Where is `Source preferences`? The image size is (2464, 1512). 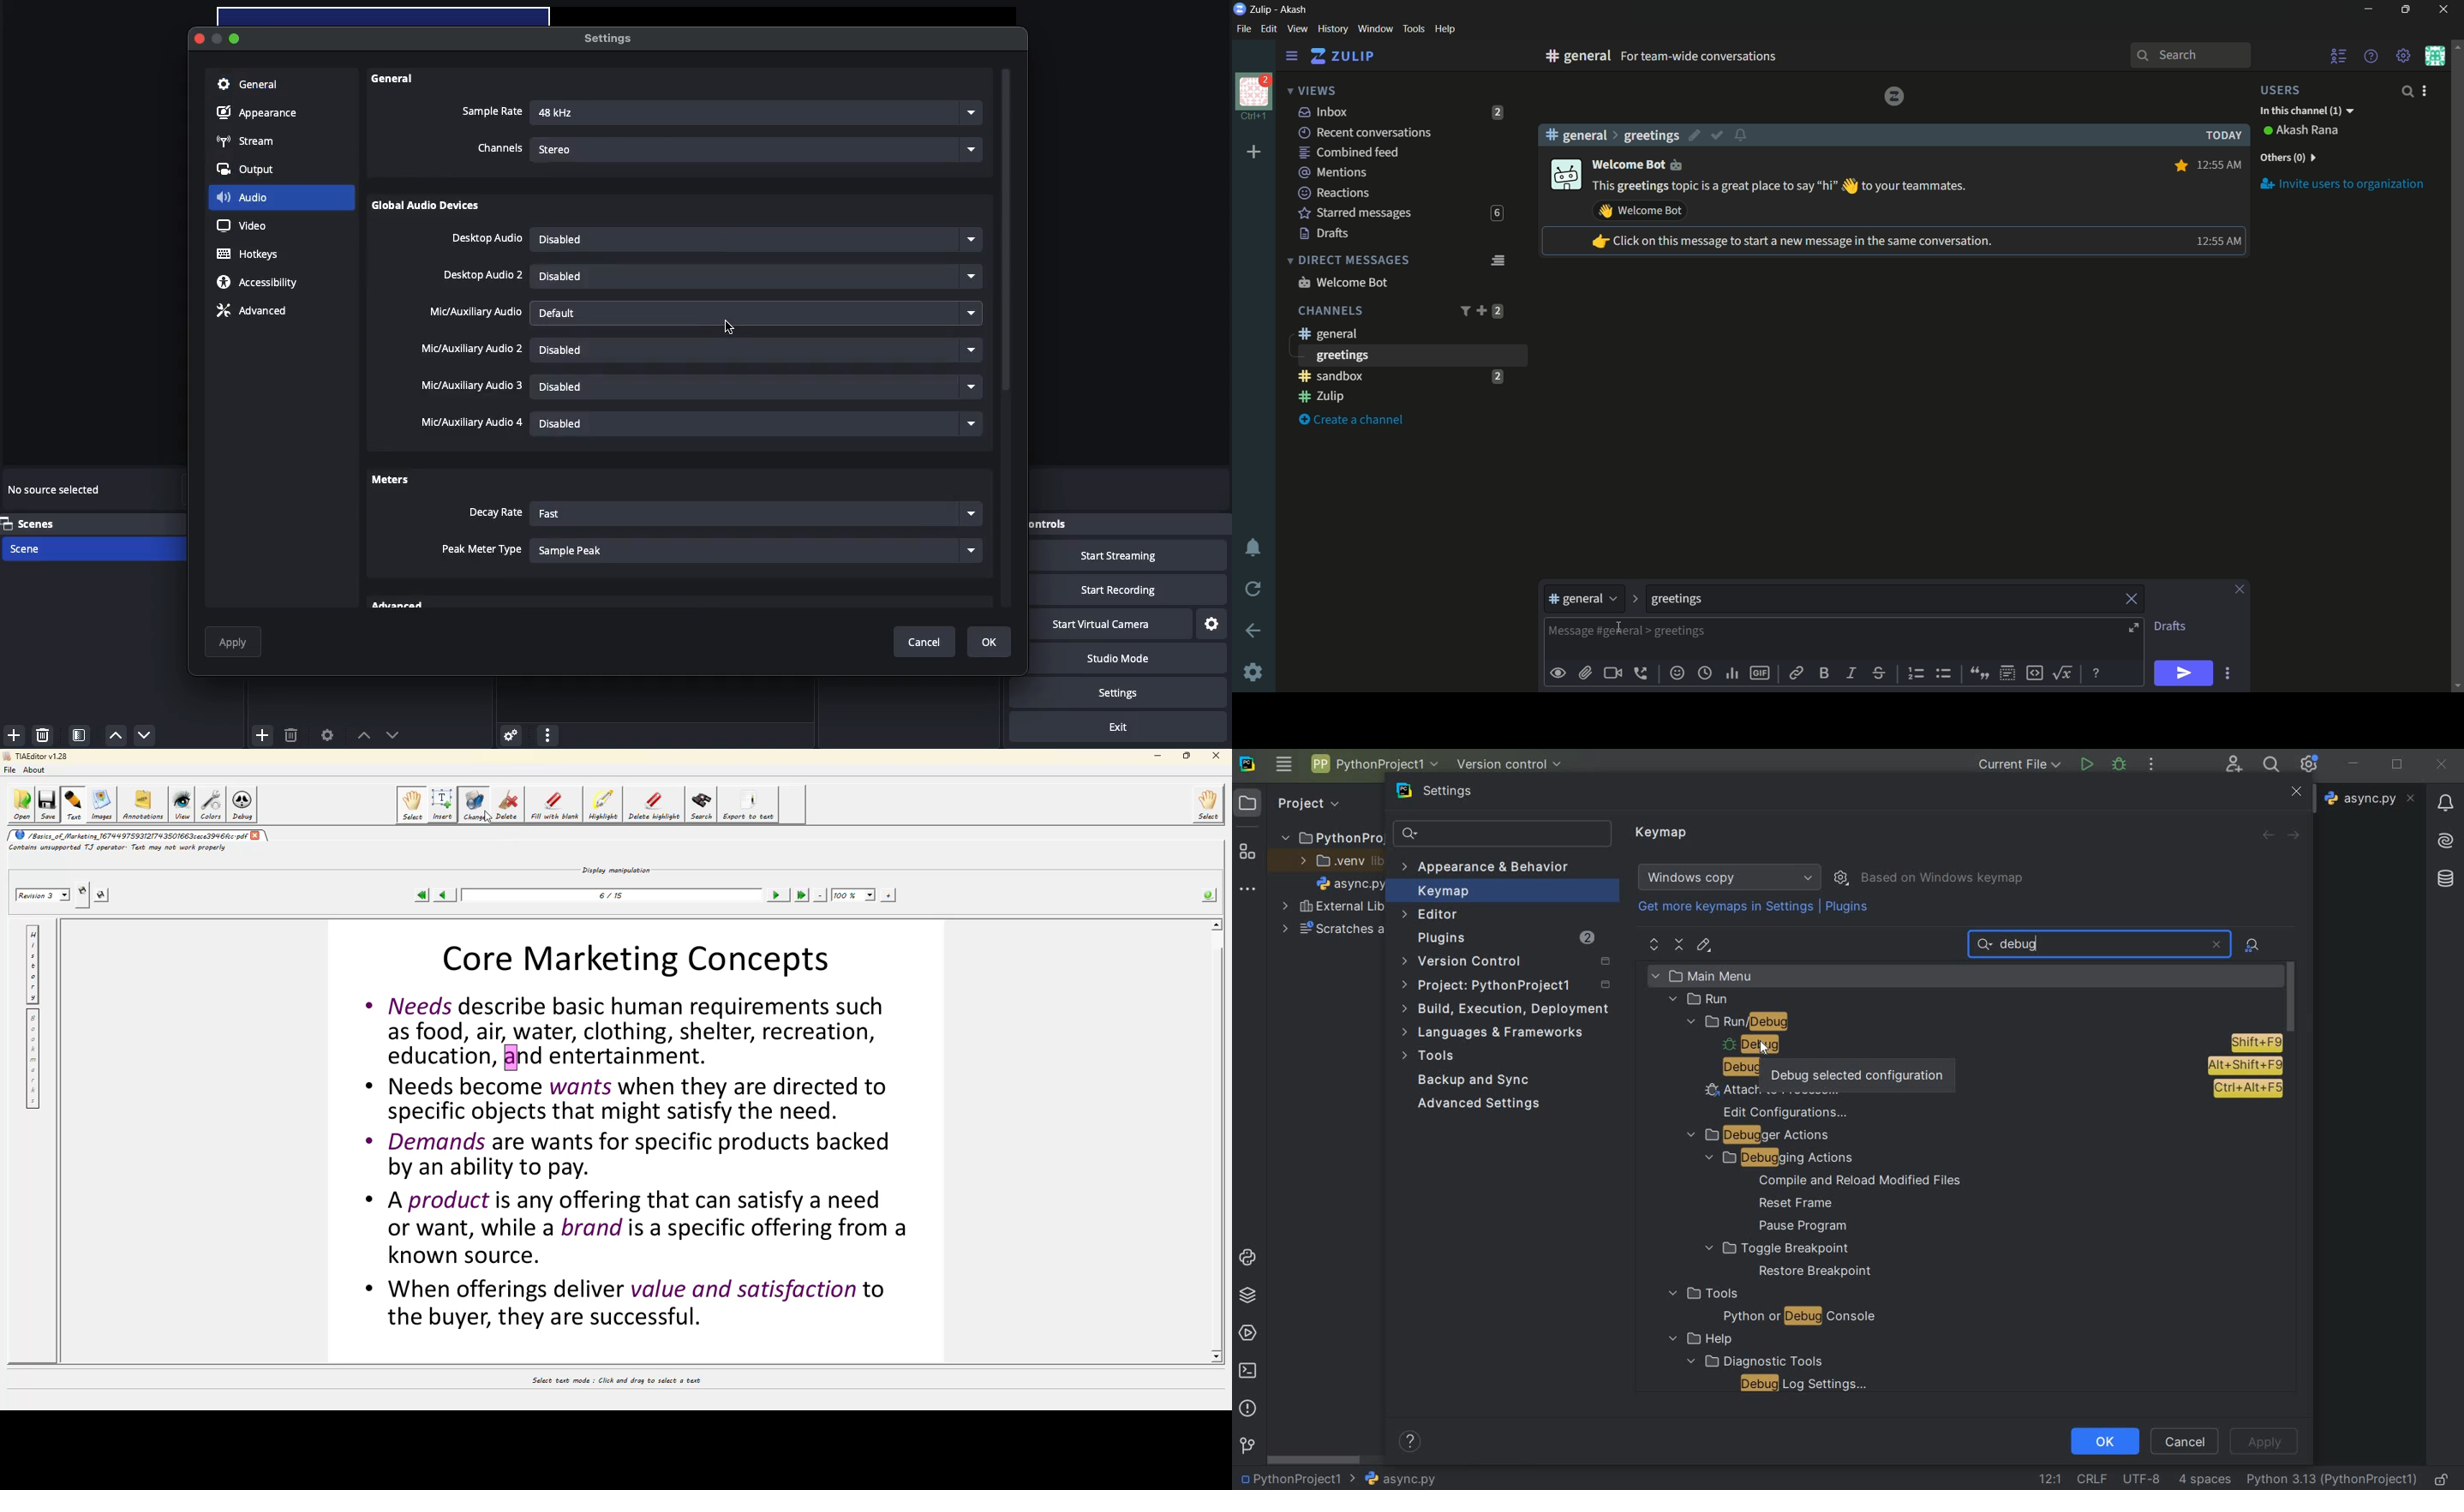 Source preferences is located at coordinates (326, 736).